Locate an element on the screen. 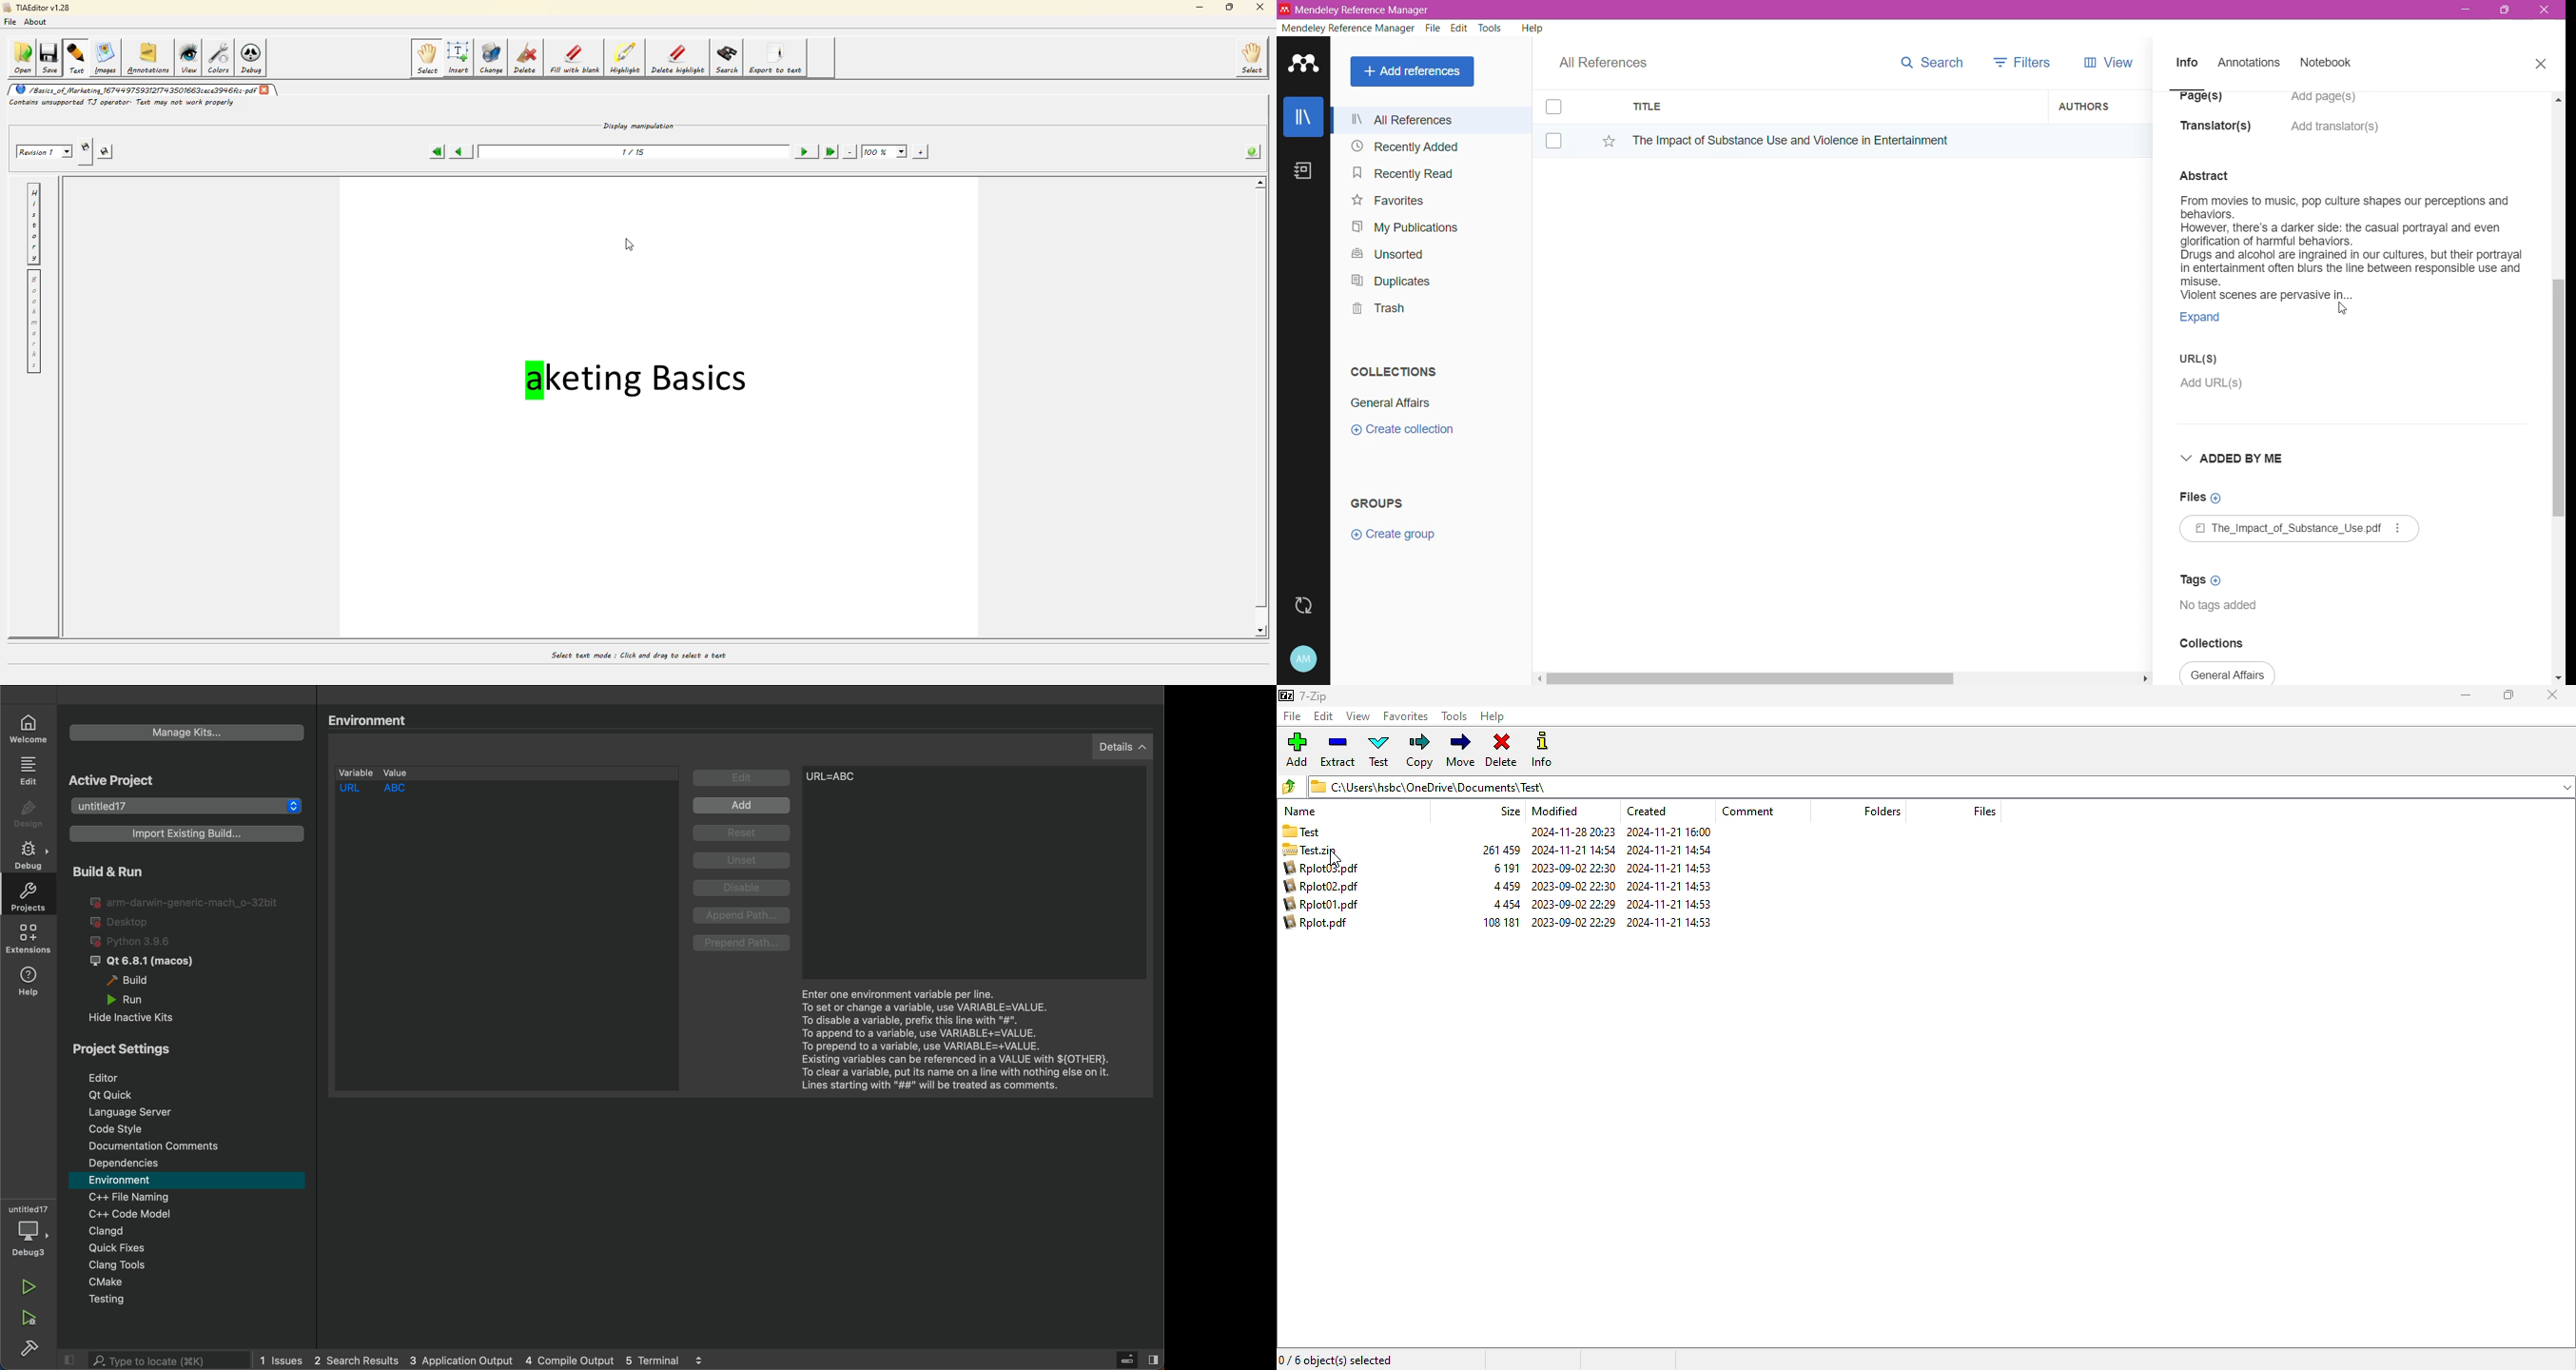 The image size is (2576, 1372). 261 459 is located at coordinates (1502, 849).